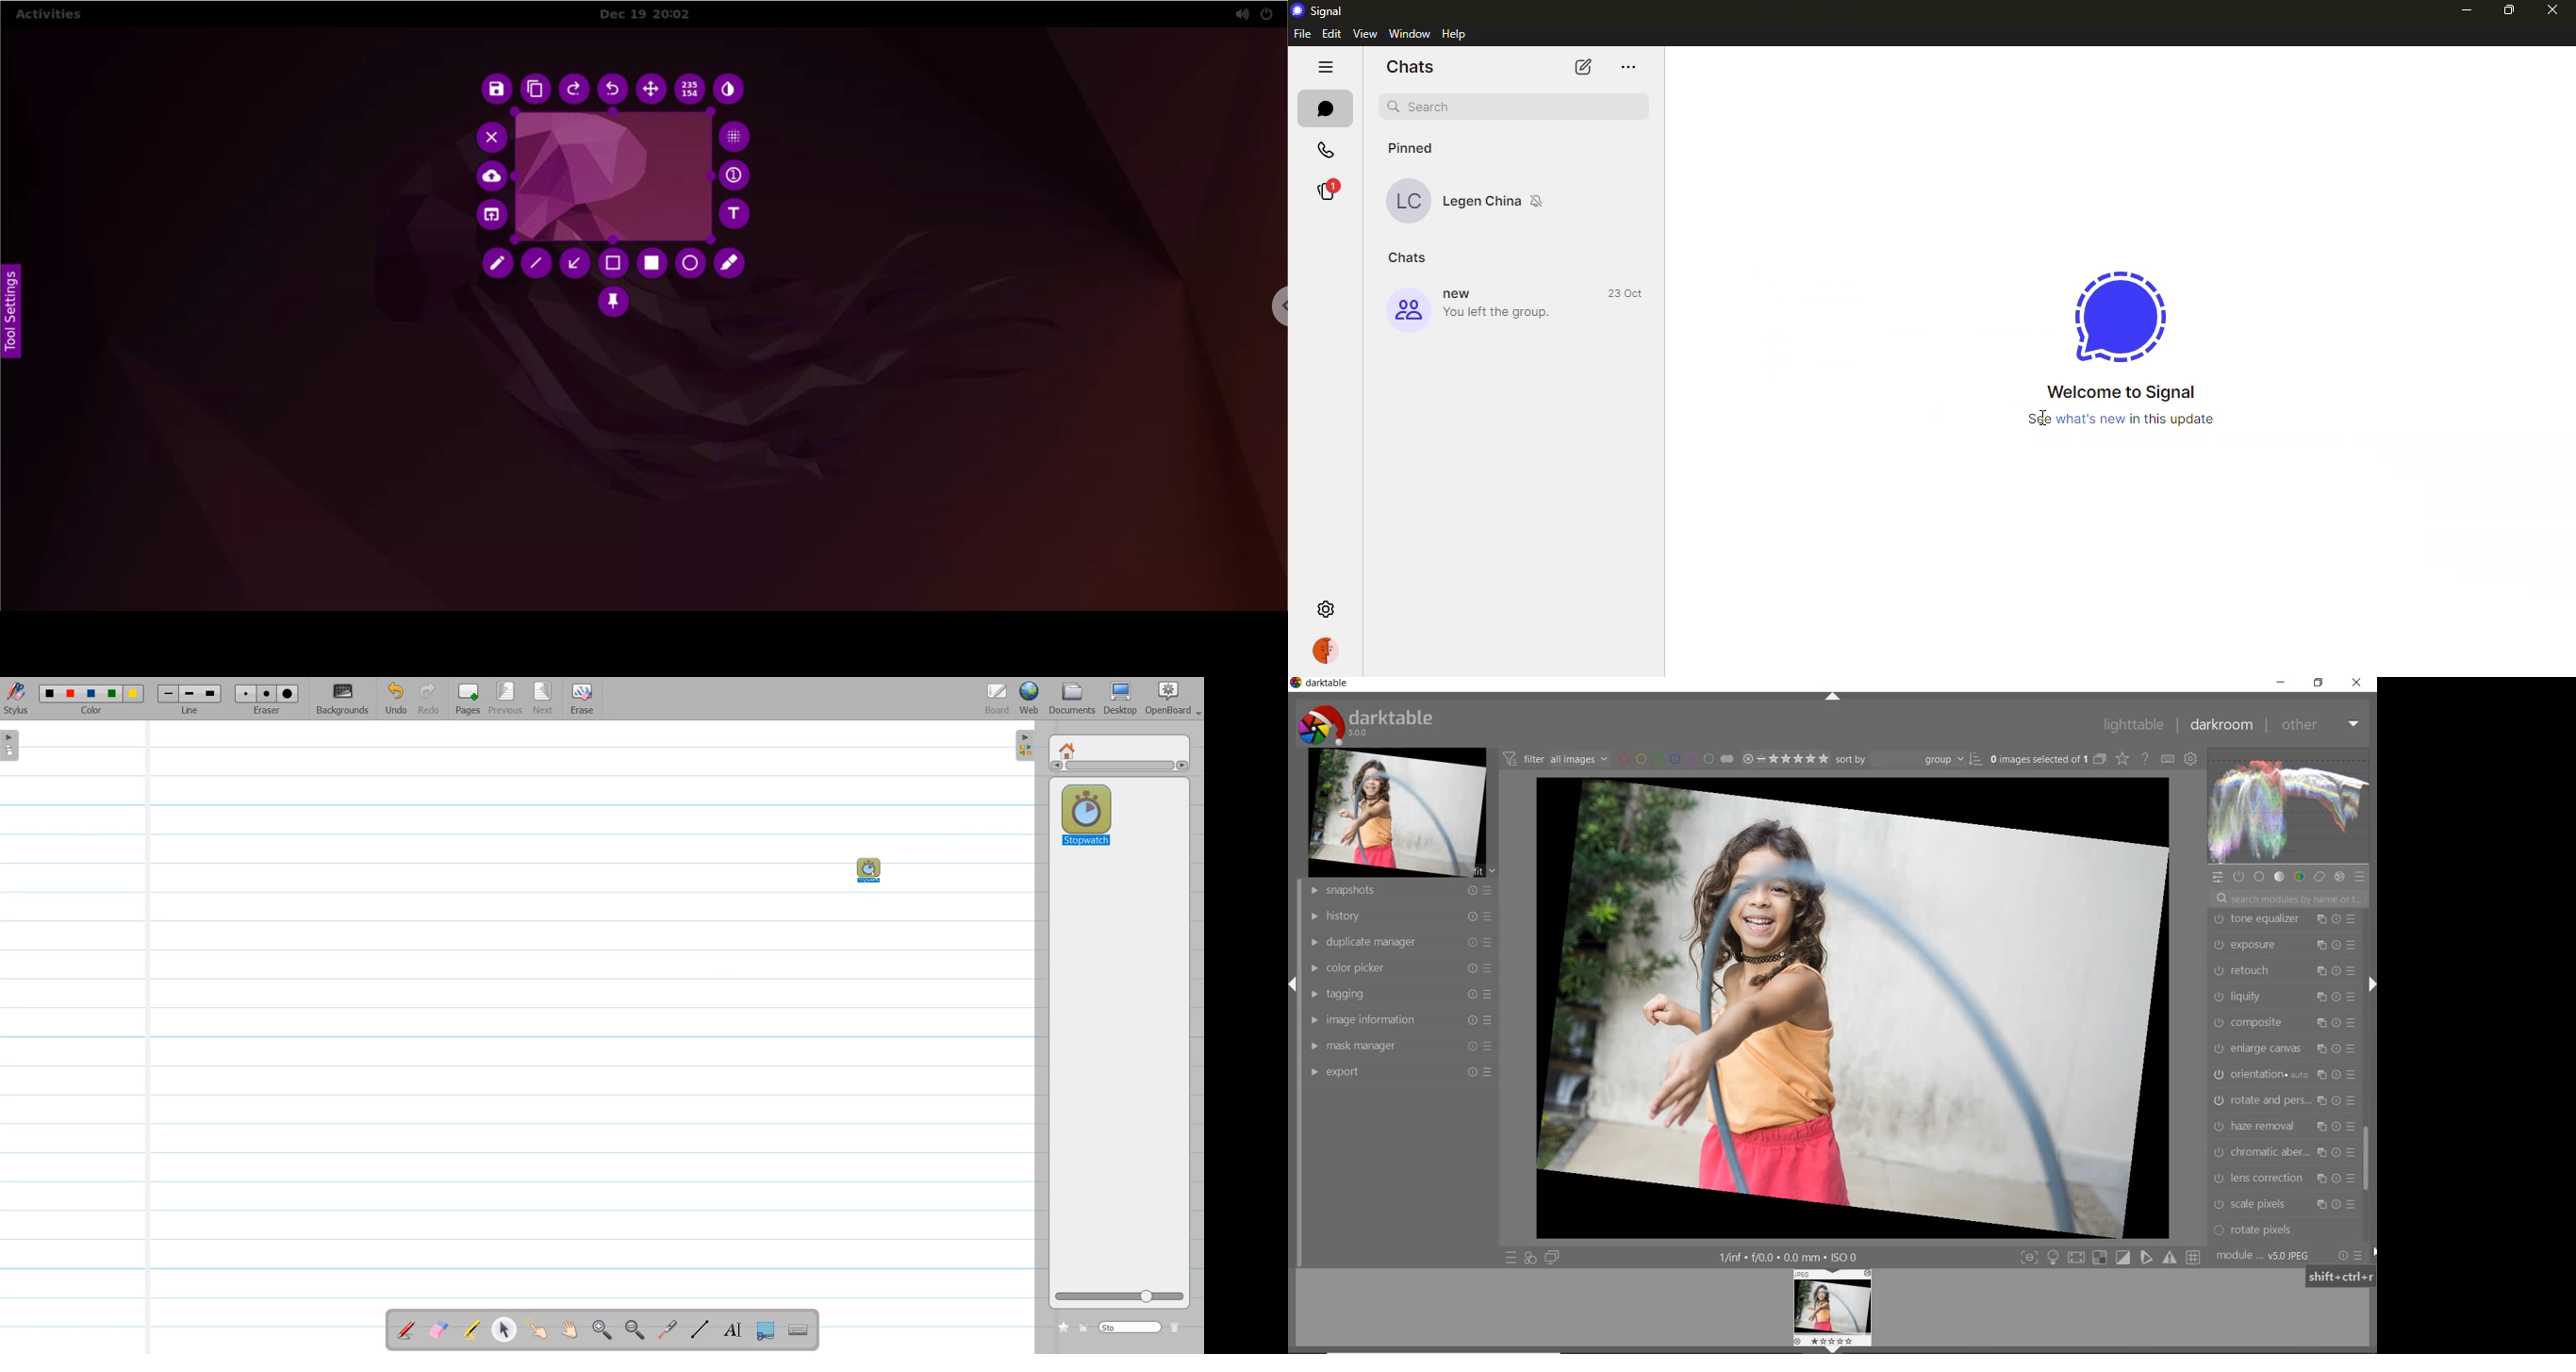  What do you see at coordinates (2284, 1047) in the screenshot?
I see `enlarge canvas` at bounding box center [2284, 1047].